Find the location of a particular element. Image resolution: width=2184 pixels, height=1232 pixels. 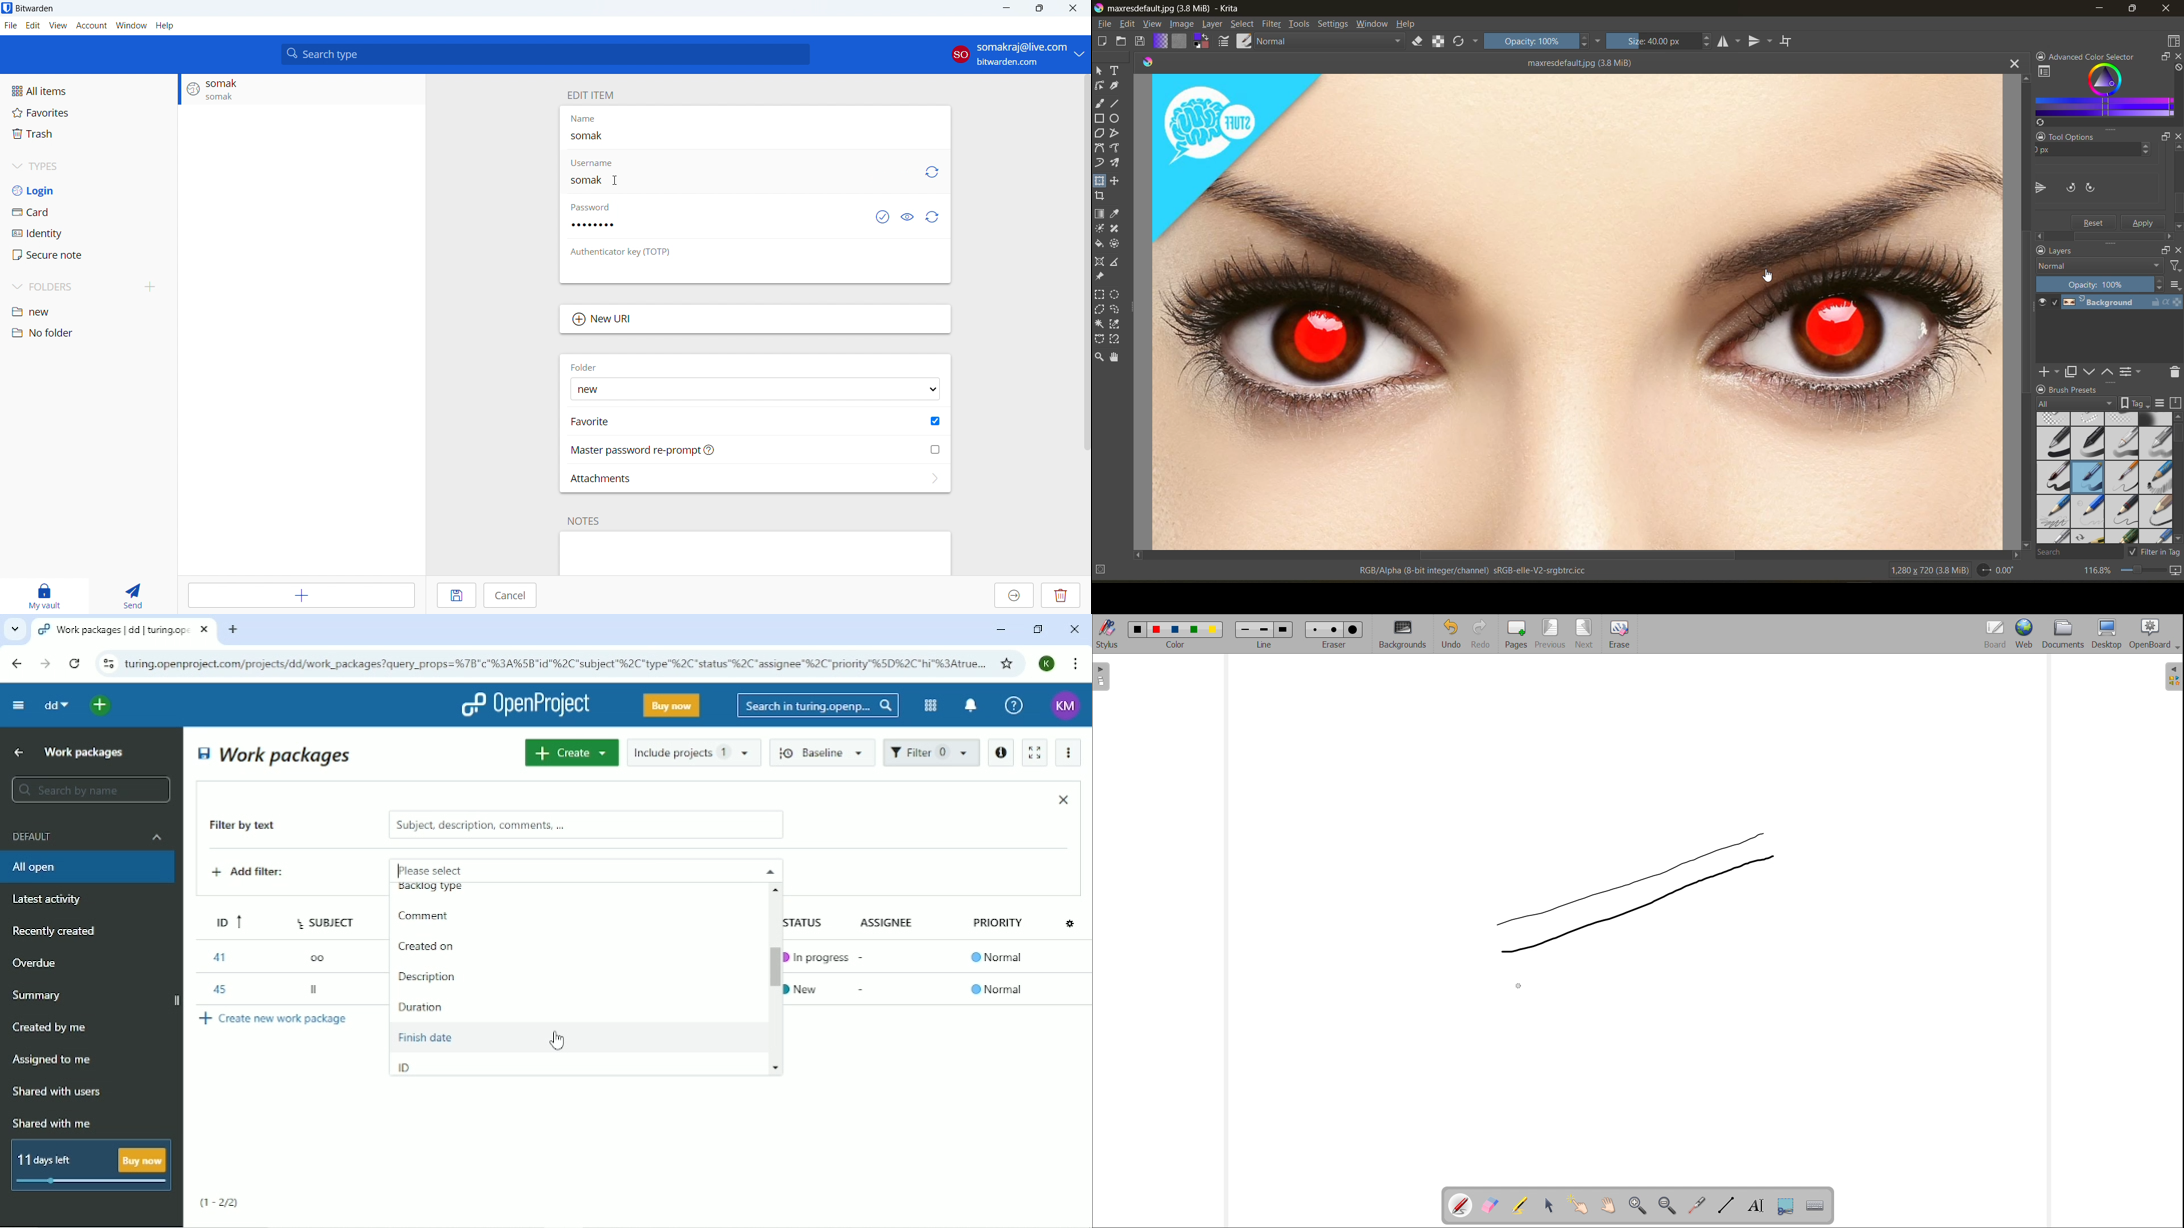

swap foreground and background color is located at coordinates (1202, 42).